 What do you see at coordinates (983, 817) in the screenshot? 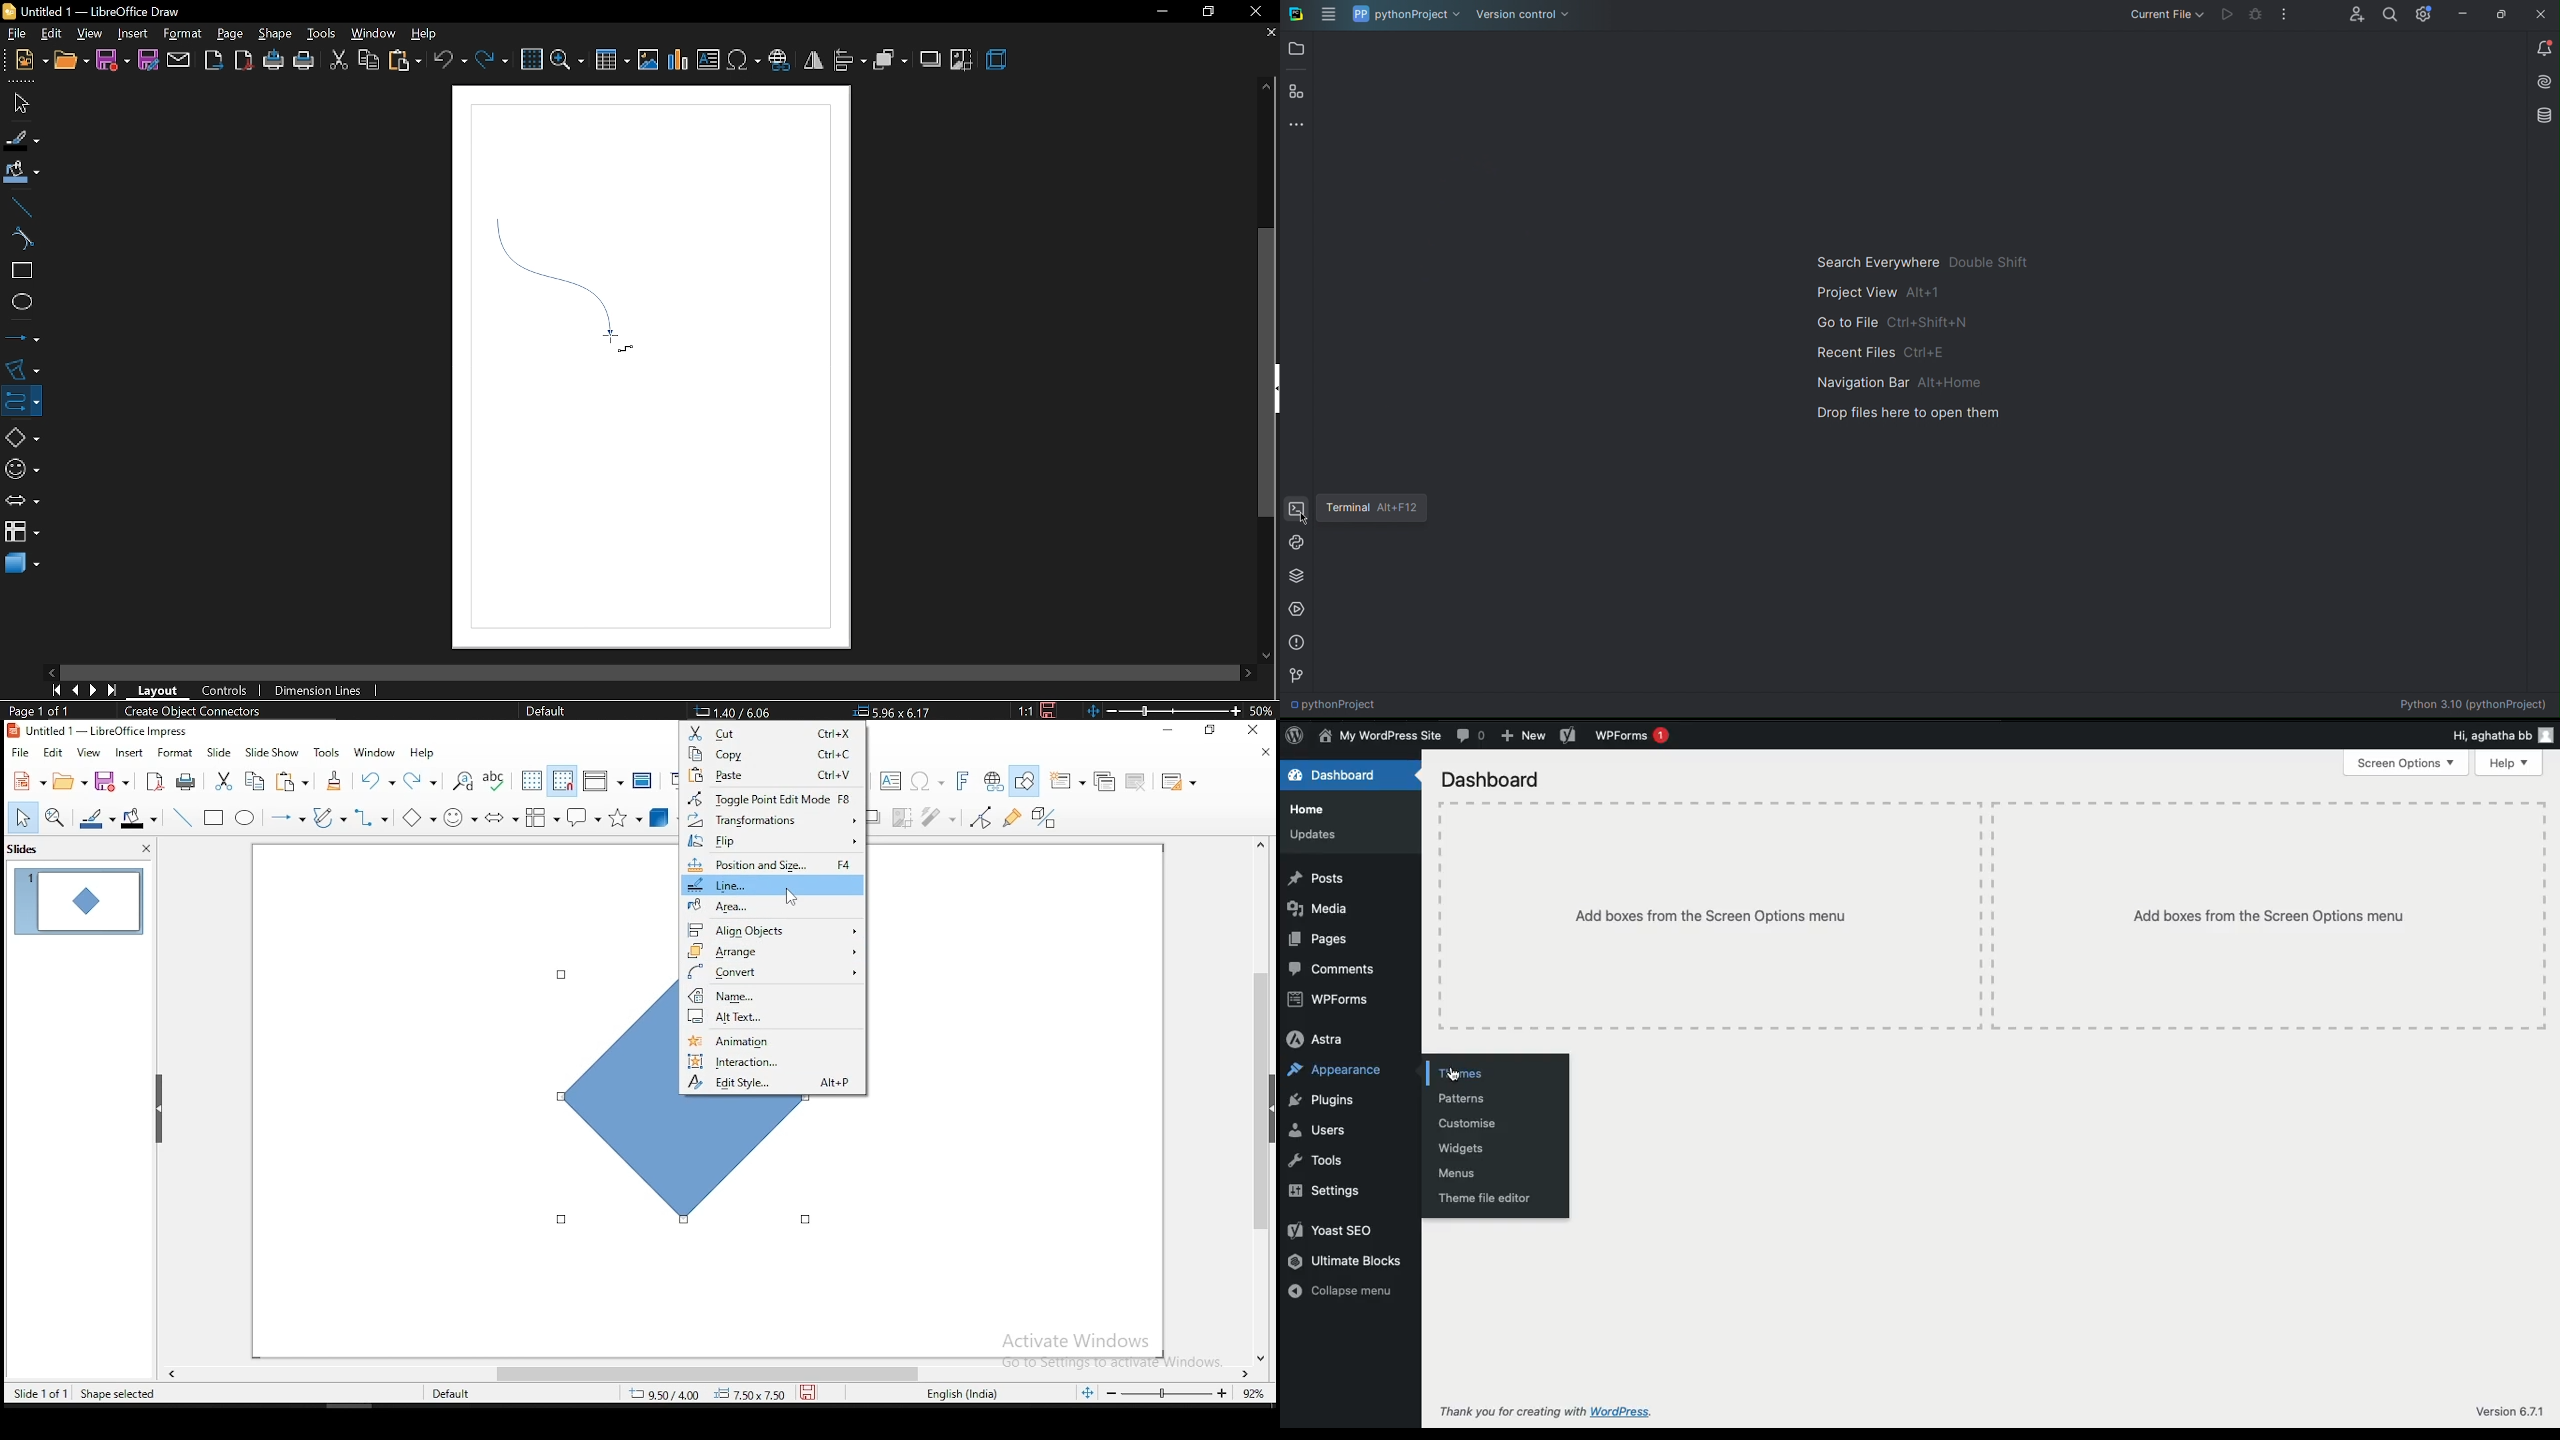
I see `toggle point edit mode` at bounding box center [983, 817].